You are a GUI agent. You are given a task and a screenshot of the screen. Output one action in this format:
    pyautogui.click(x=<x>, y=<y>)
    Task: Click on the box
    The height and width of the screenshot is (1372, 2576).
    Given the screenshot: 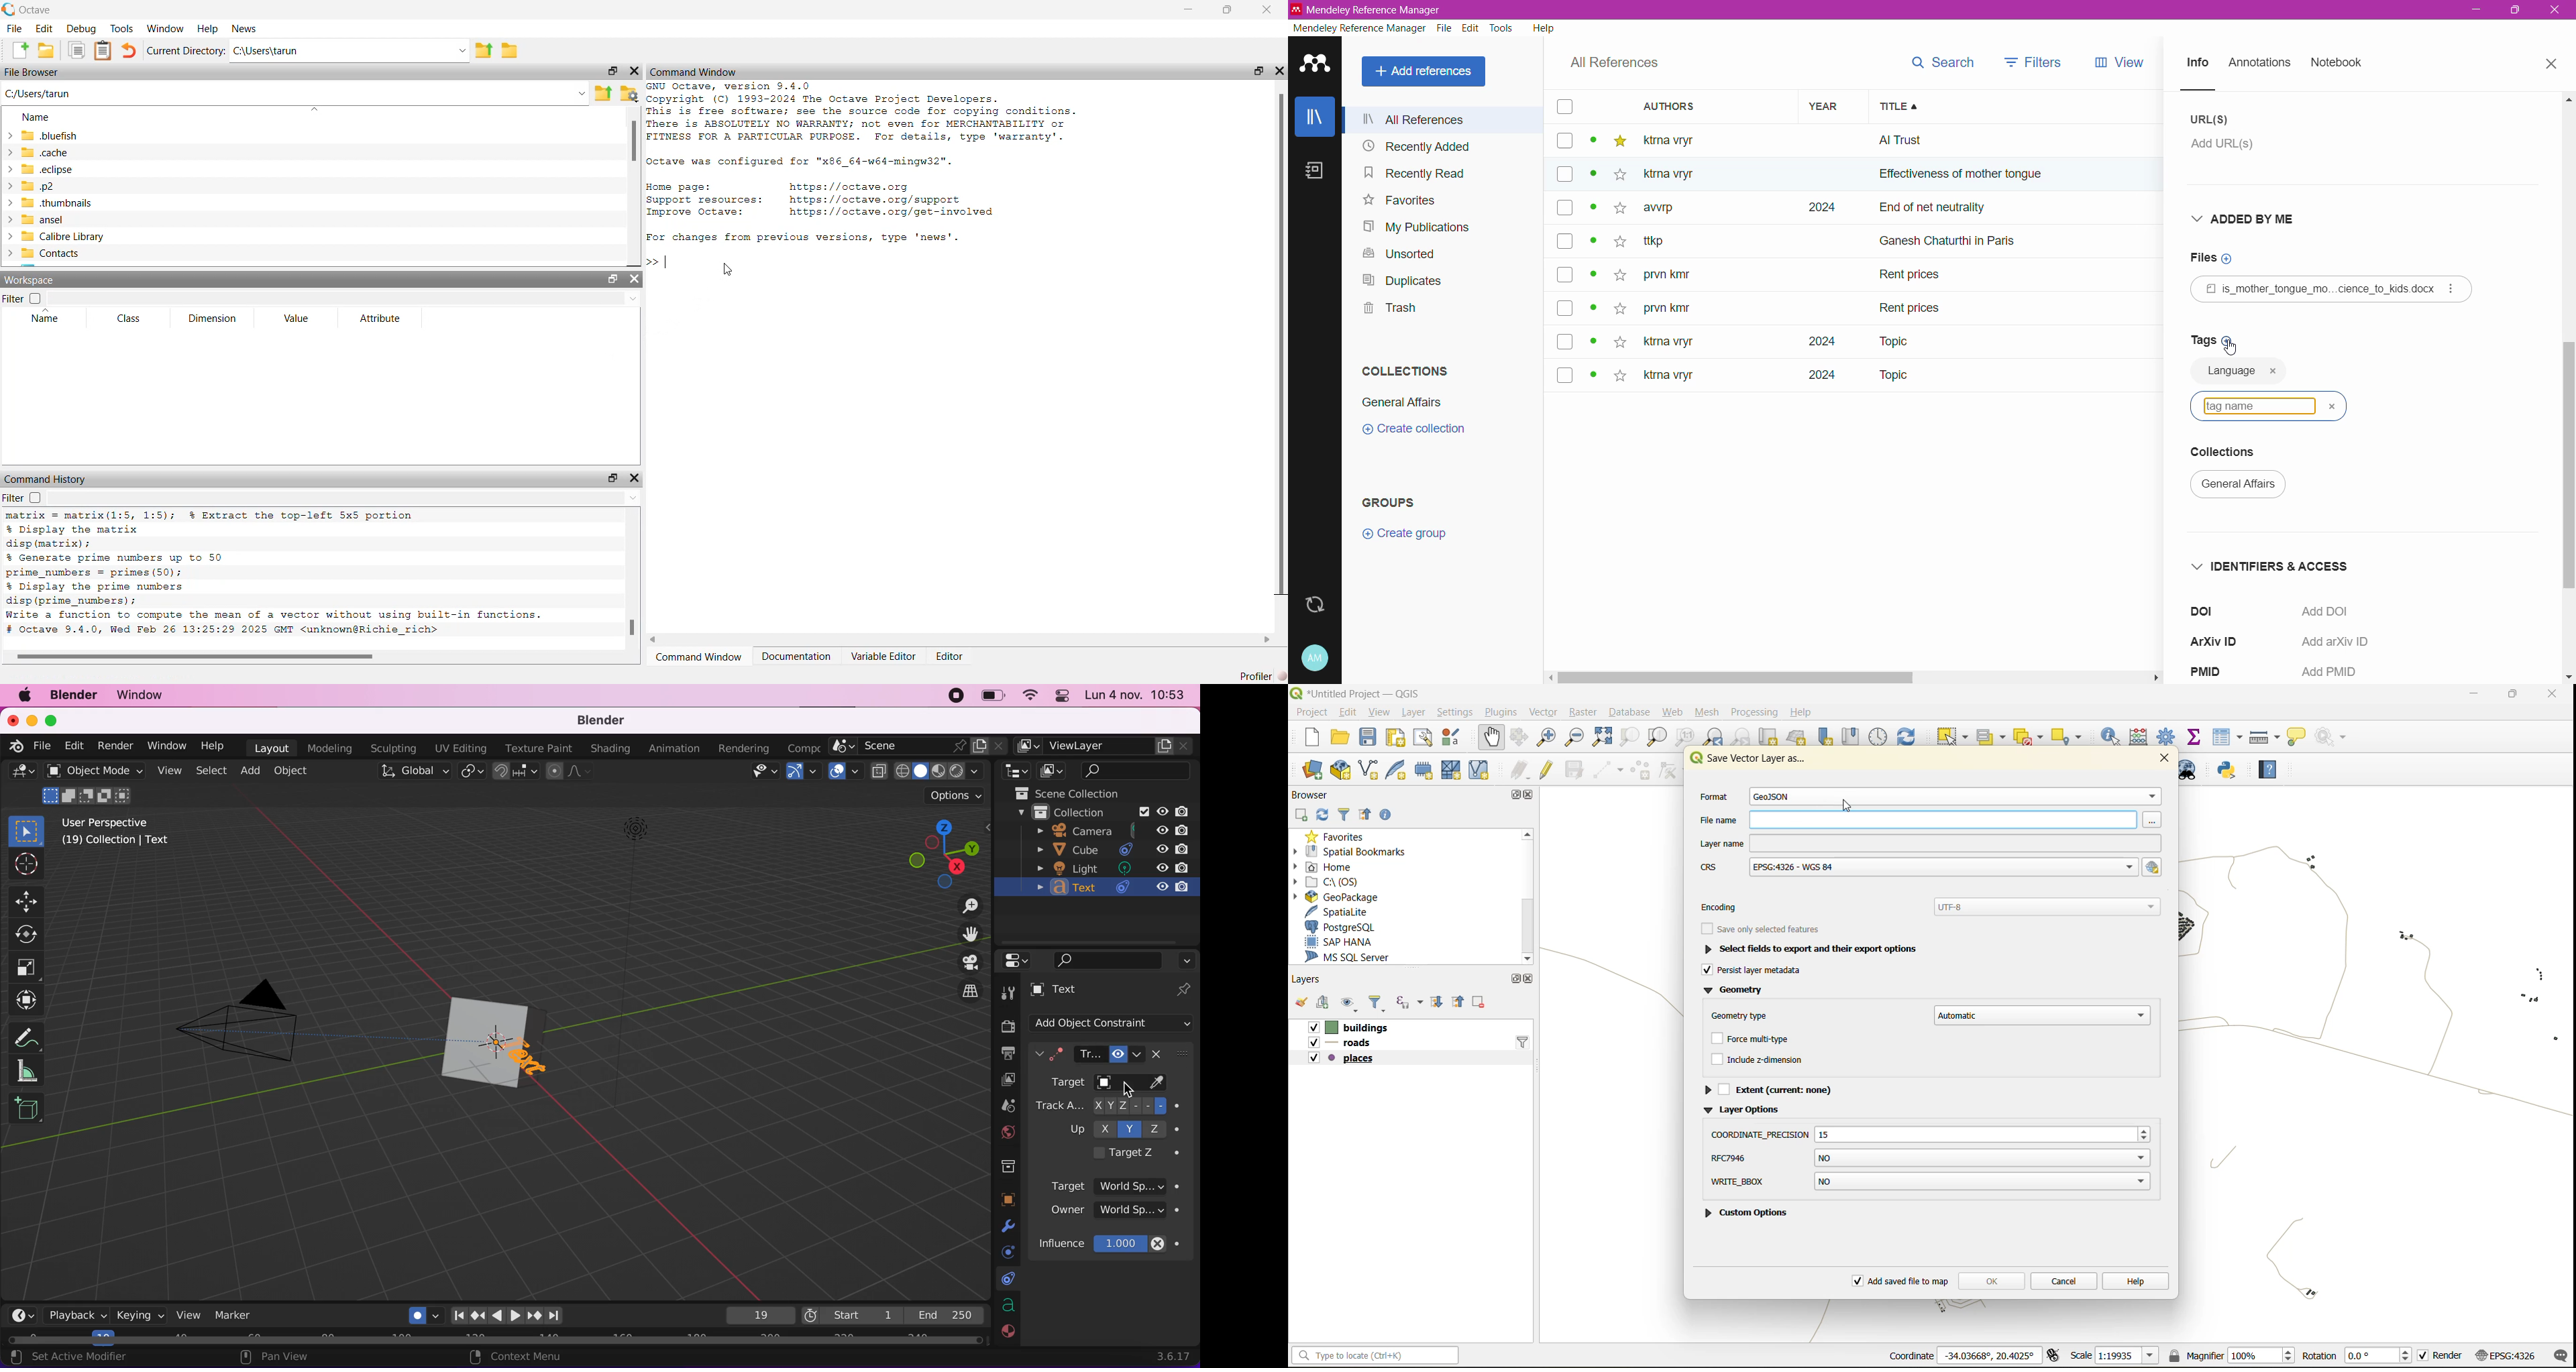 What is the action you would take?
    pyautogui.click(x=1565, y=209)
    